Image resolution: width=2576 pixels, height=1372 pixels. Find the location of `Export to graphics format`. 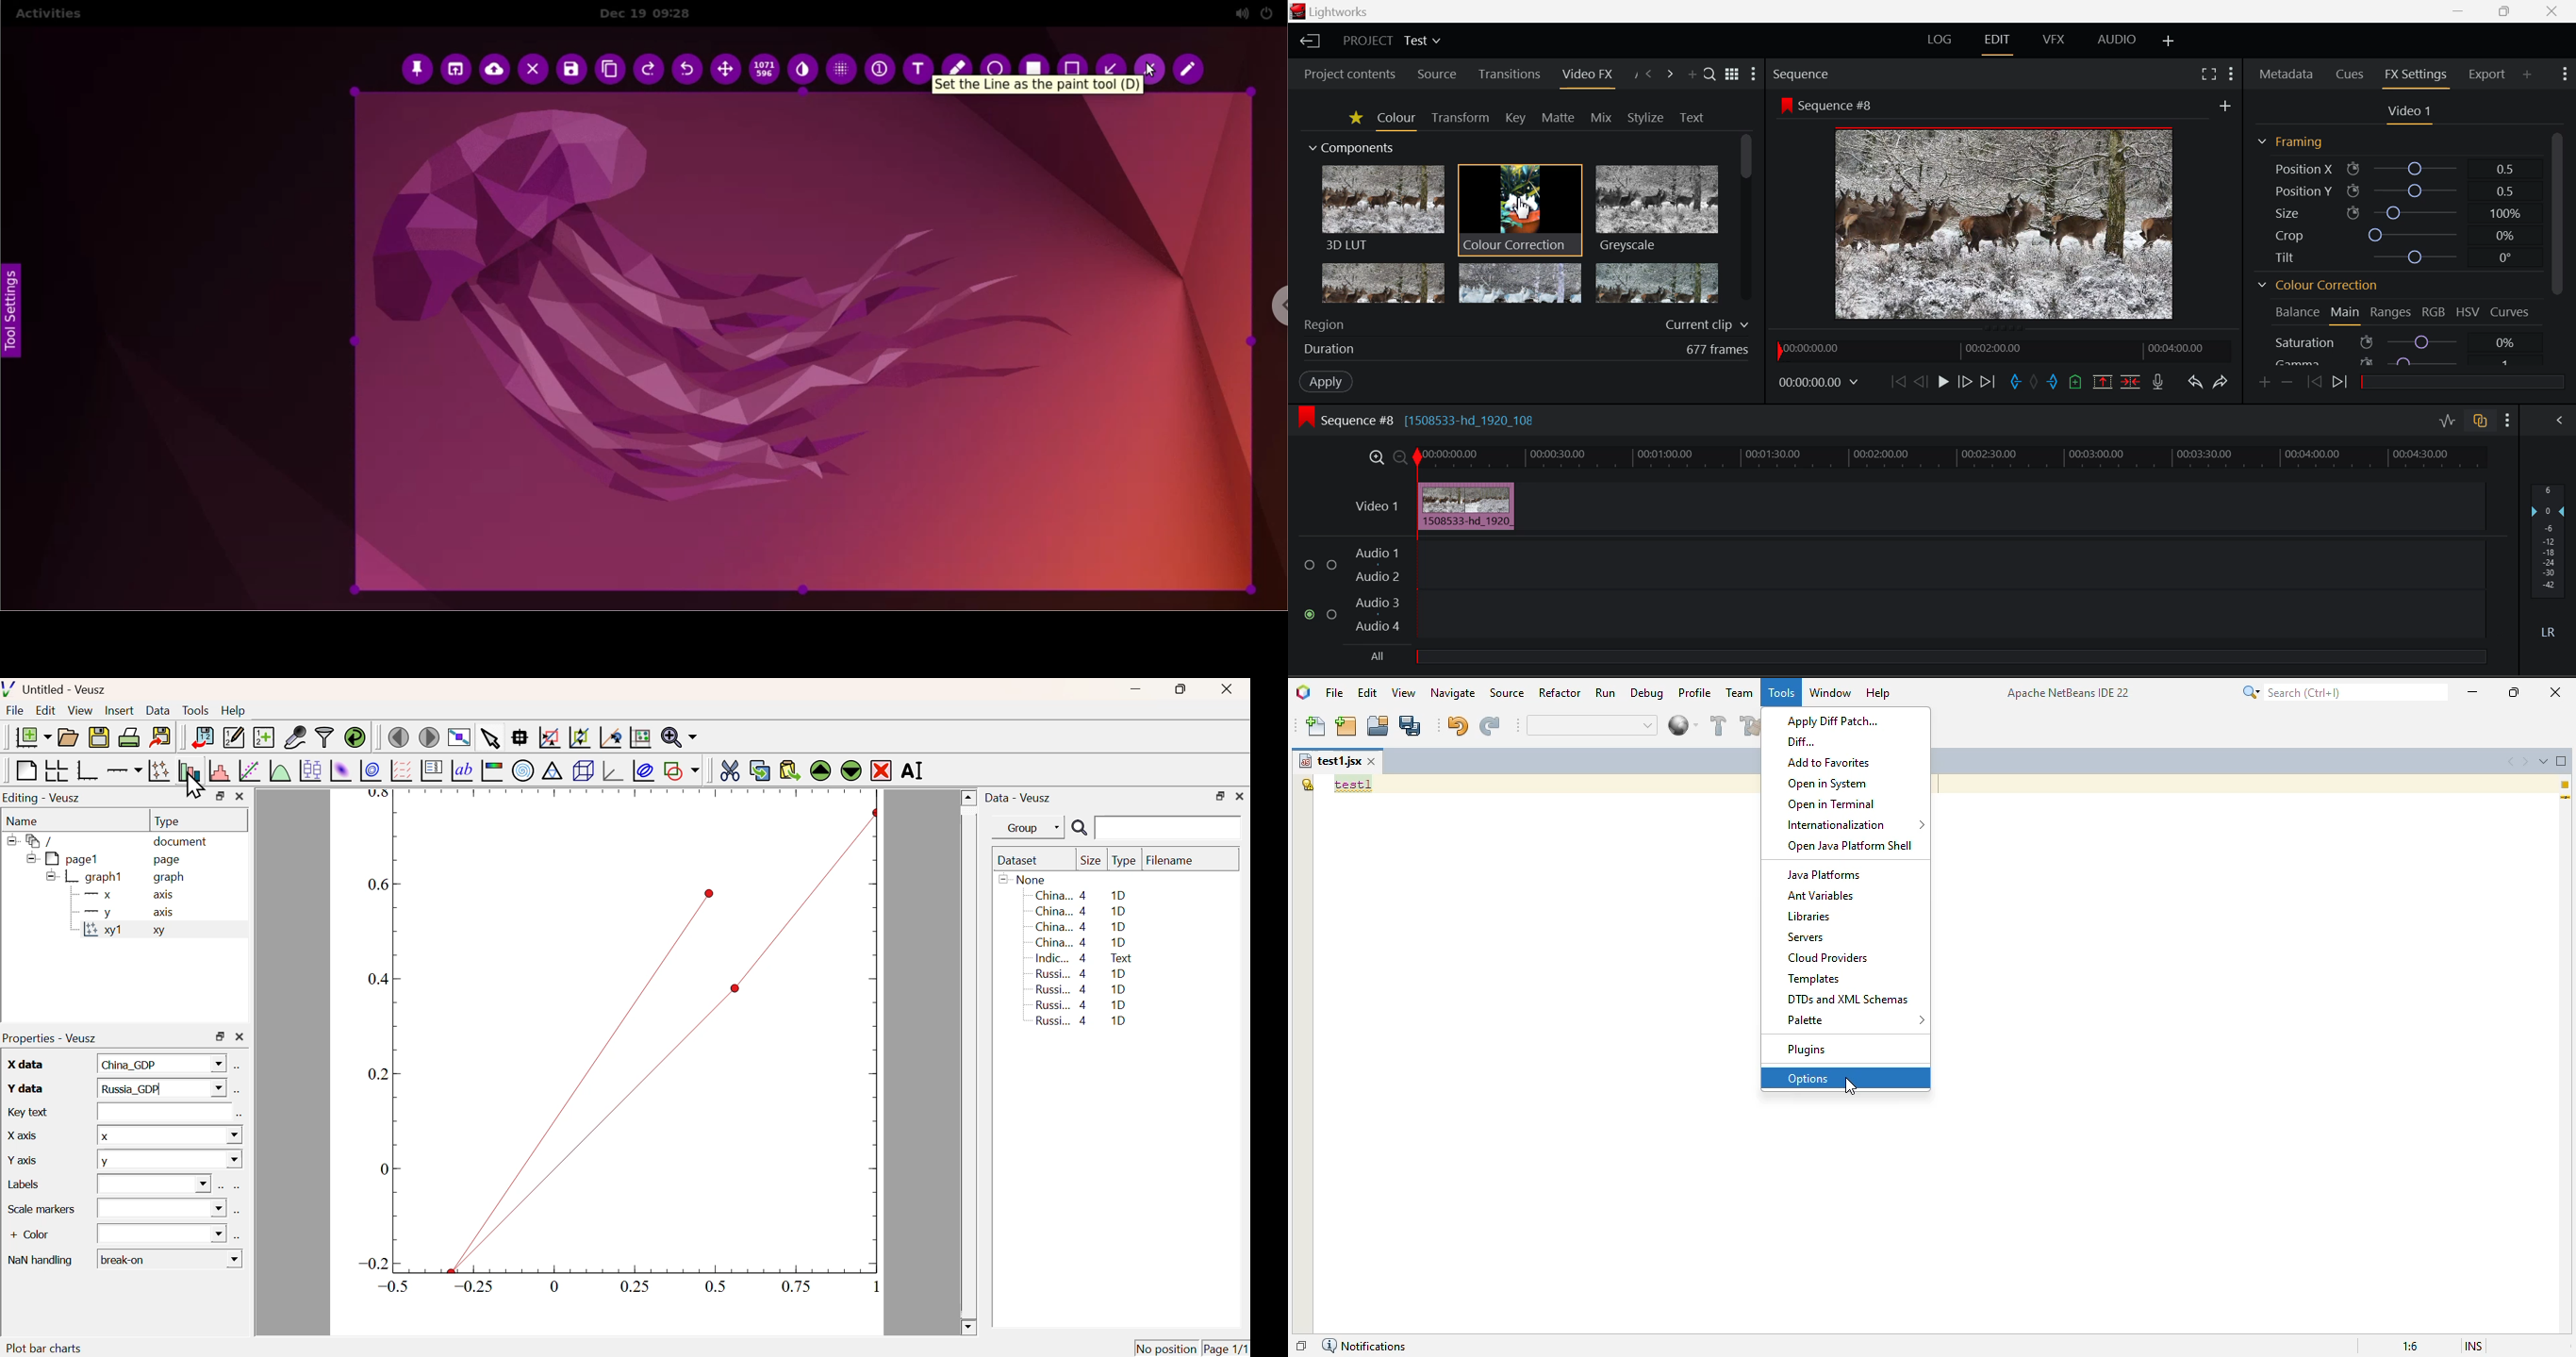

Export to graphics format is located at coordinates (161, 735).